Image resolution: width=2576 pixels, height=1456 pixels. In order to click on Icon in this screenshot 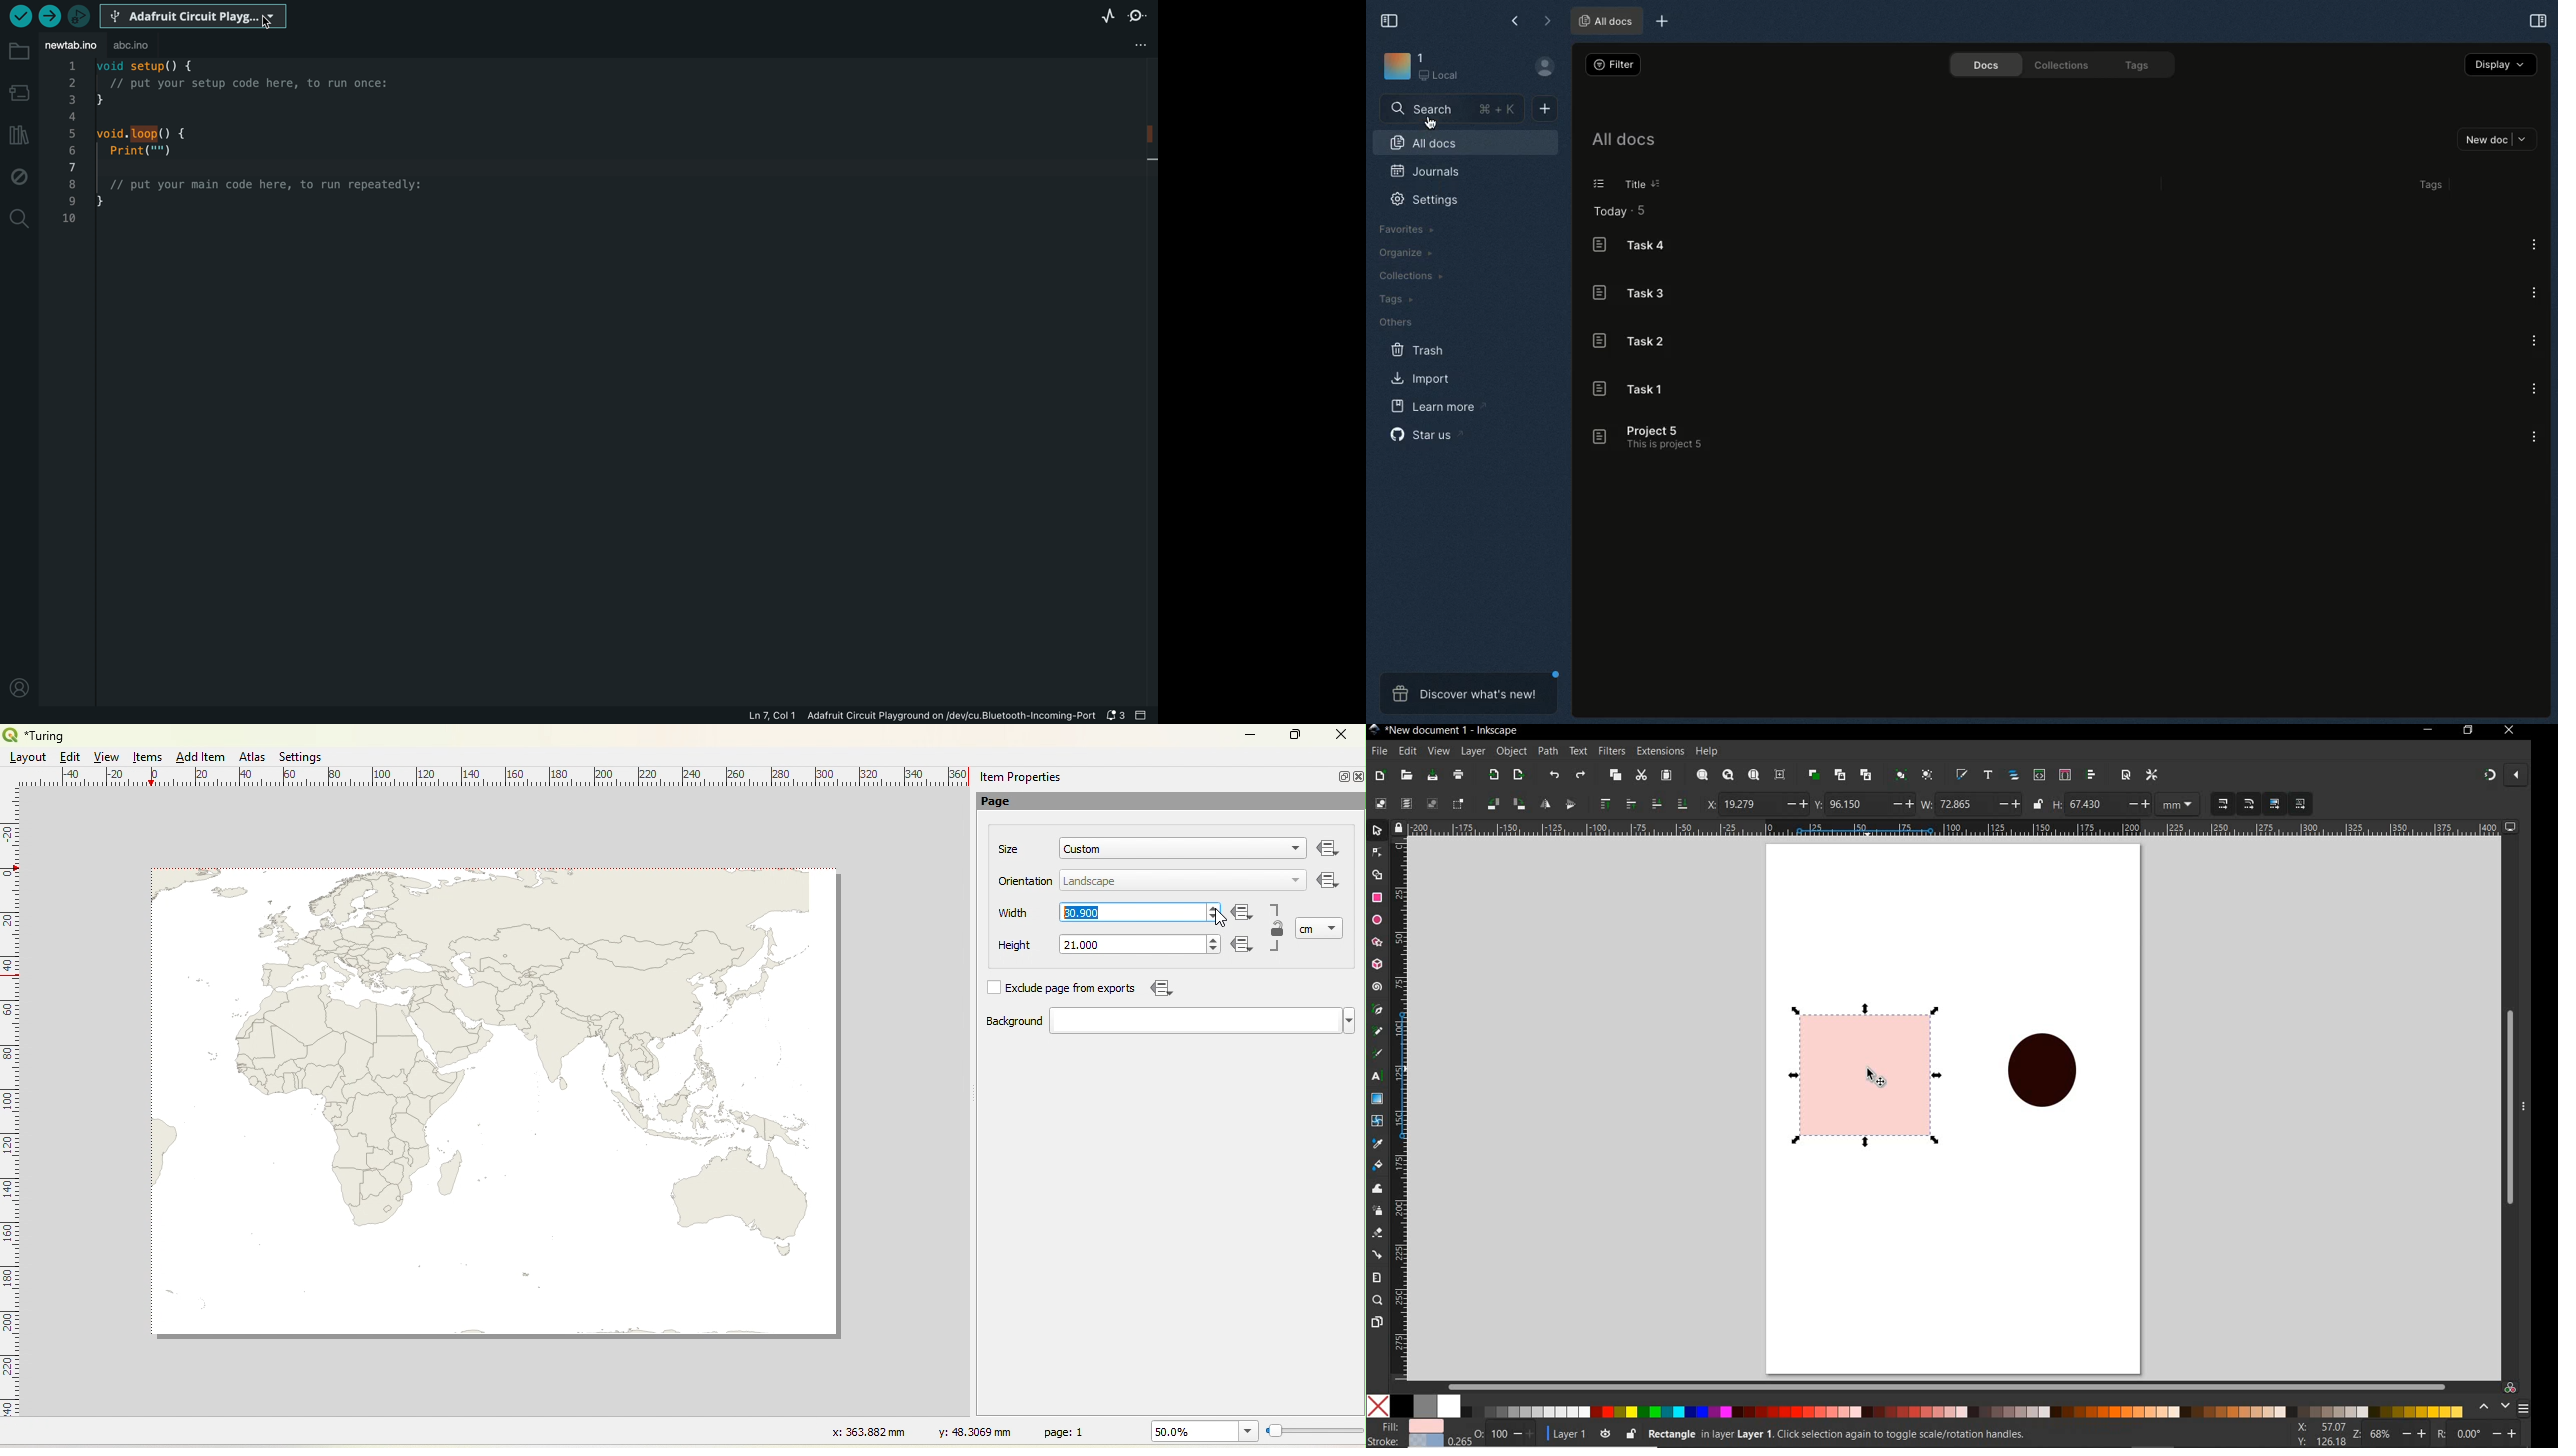, I will do `click(1329, 882)`.